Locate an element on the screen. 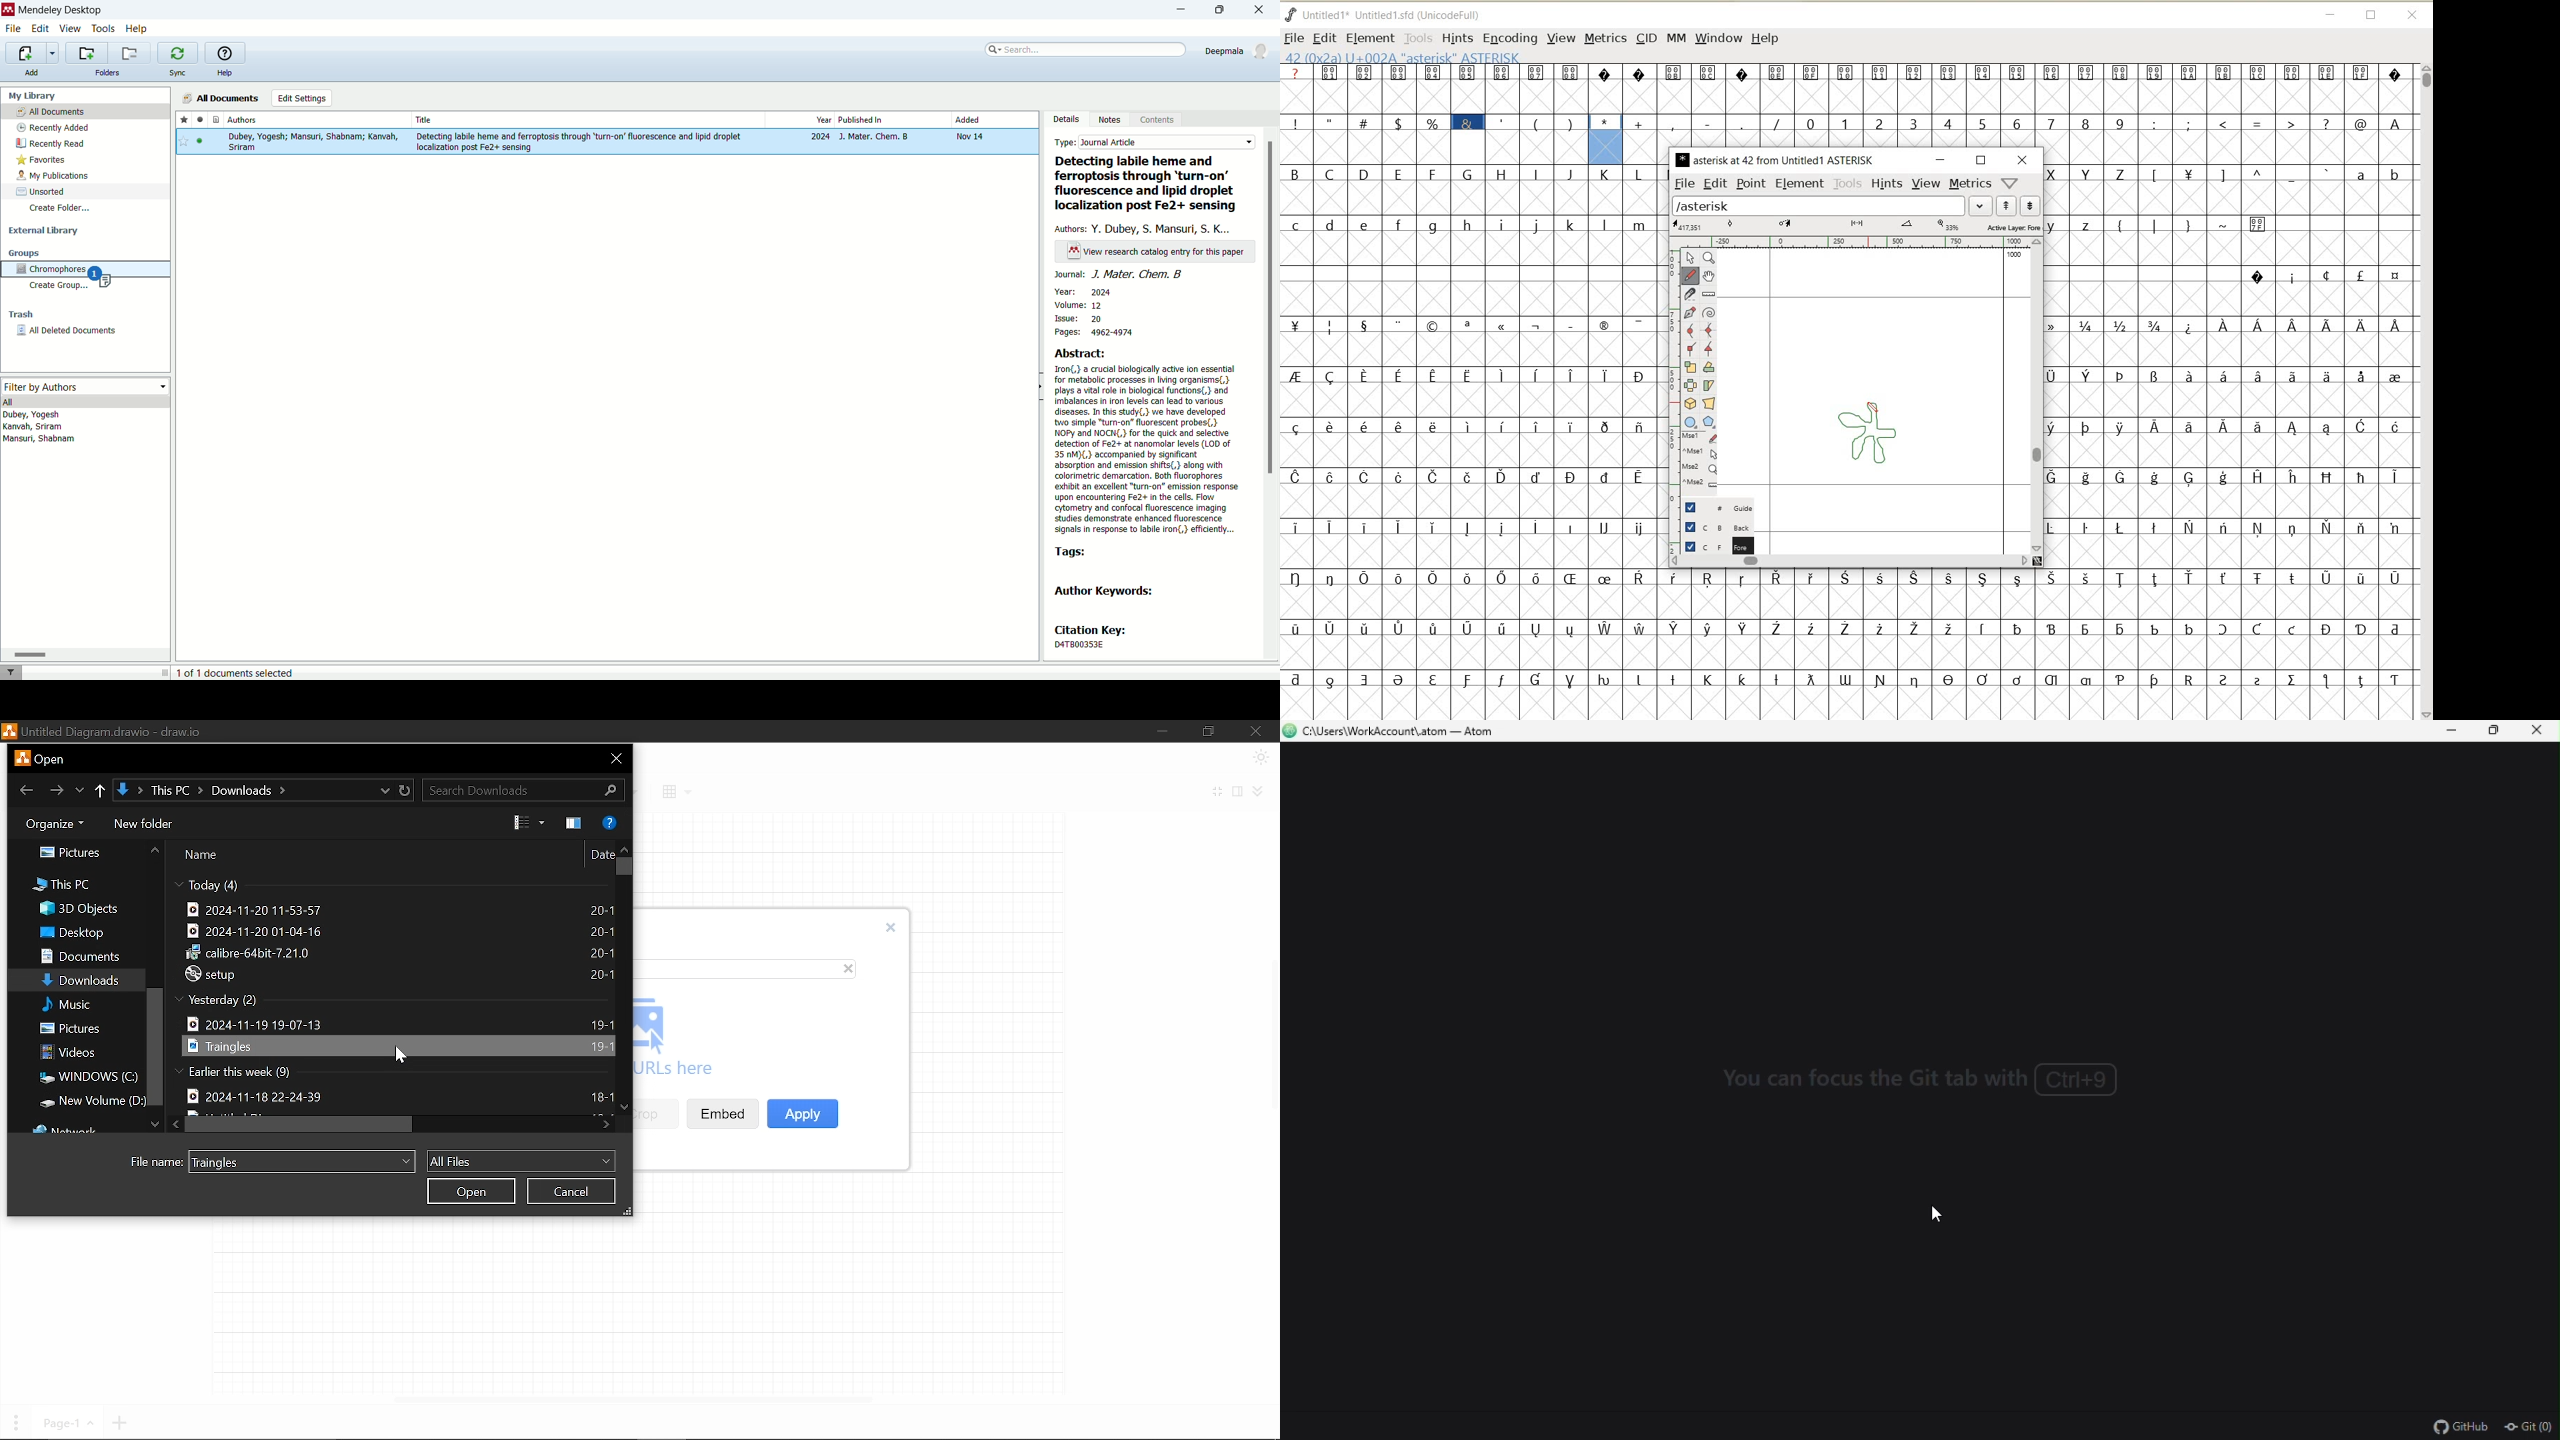 The width and height of the screenshot is (2576, 1456). change whether spiro is active or not is located at coordinates (1710, 312).